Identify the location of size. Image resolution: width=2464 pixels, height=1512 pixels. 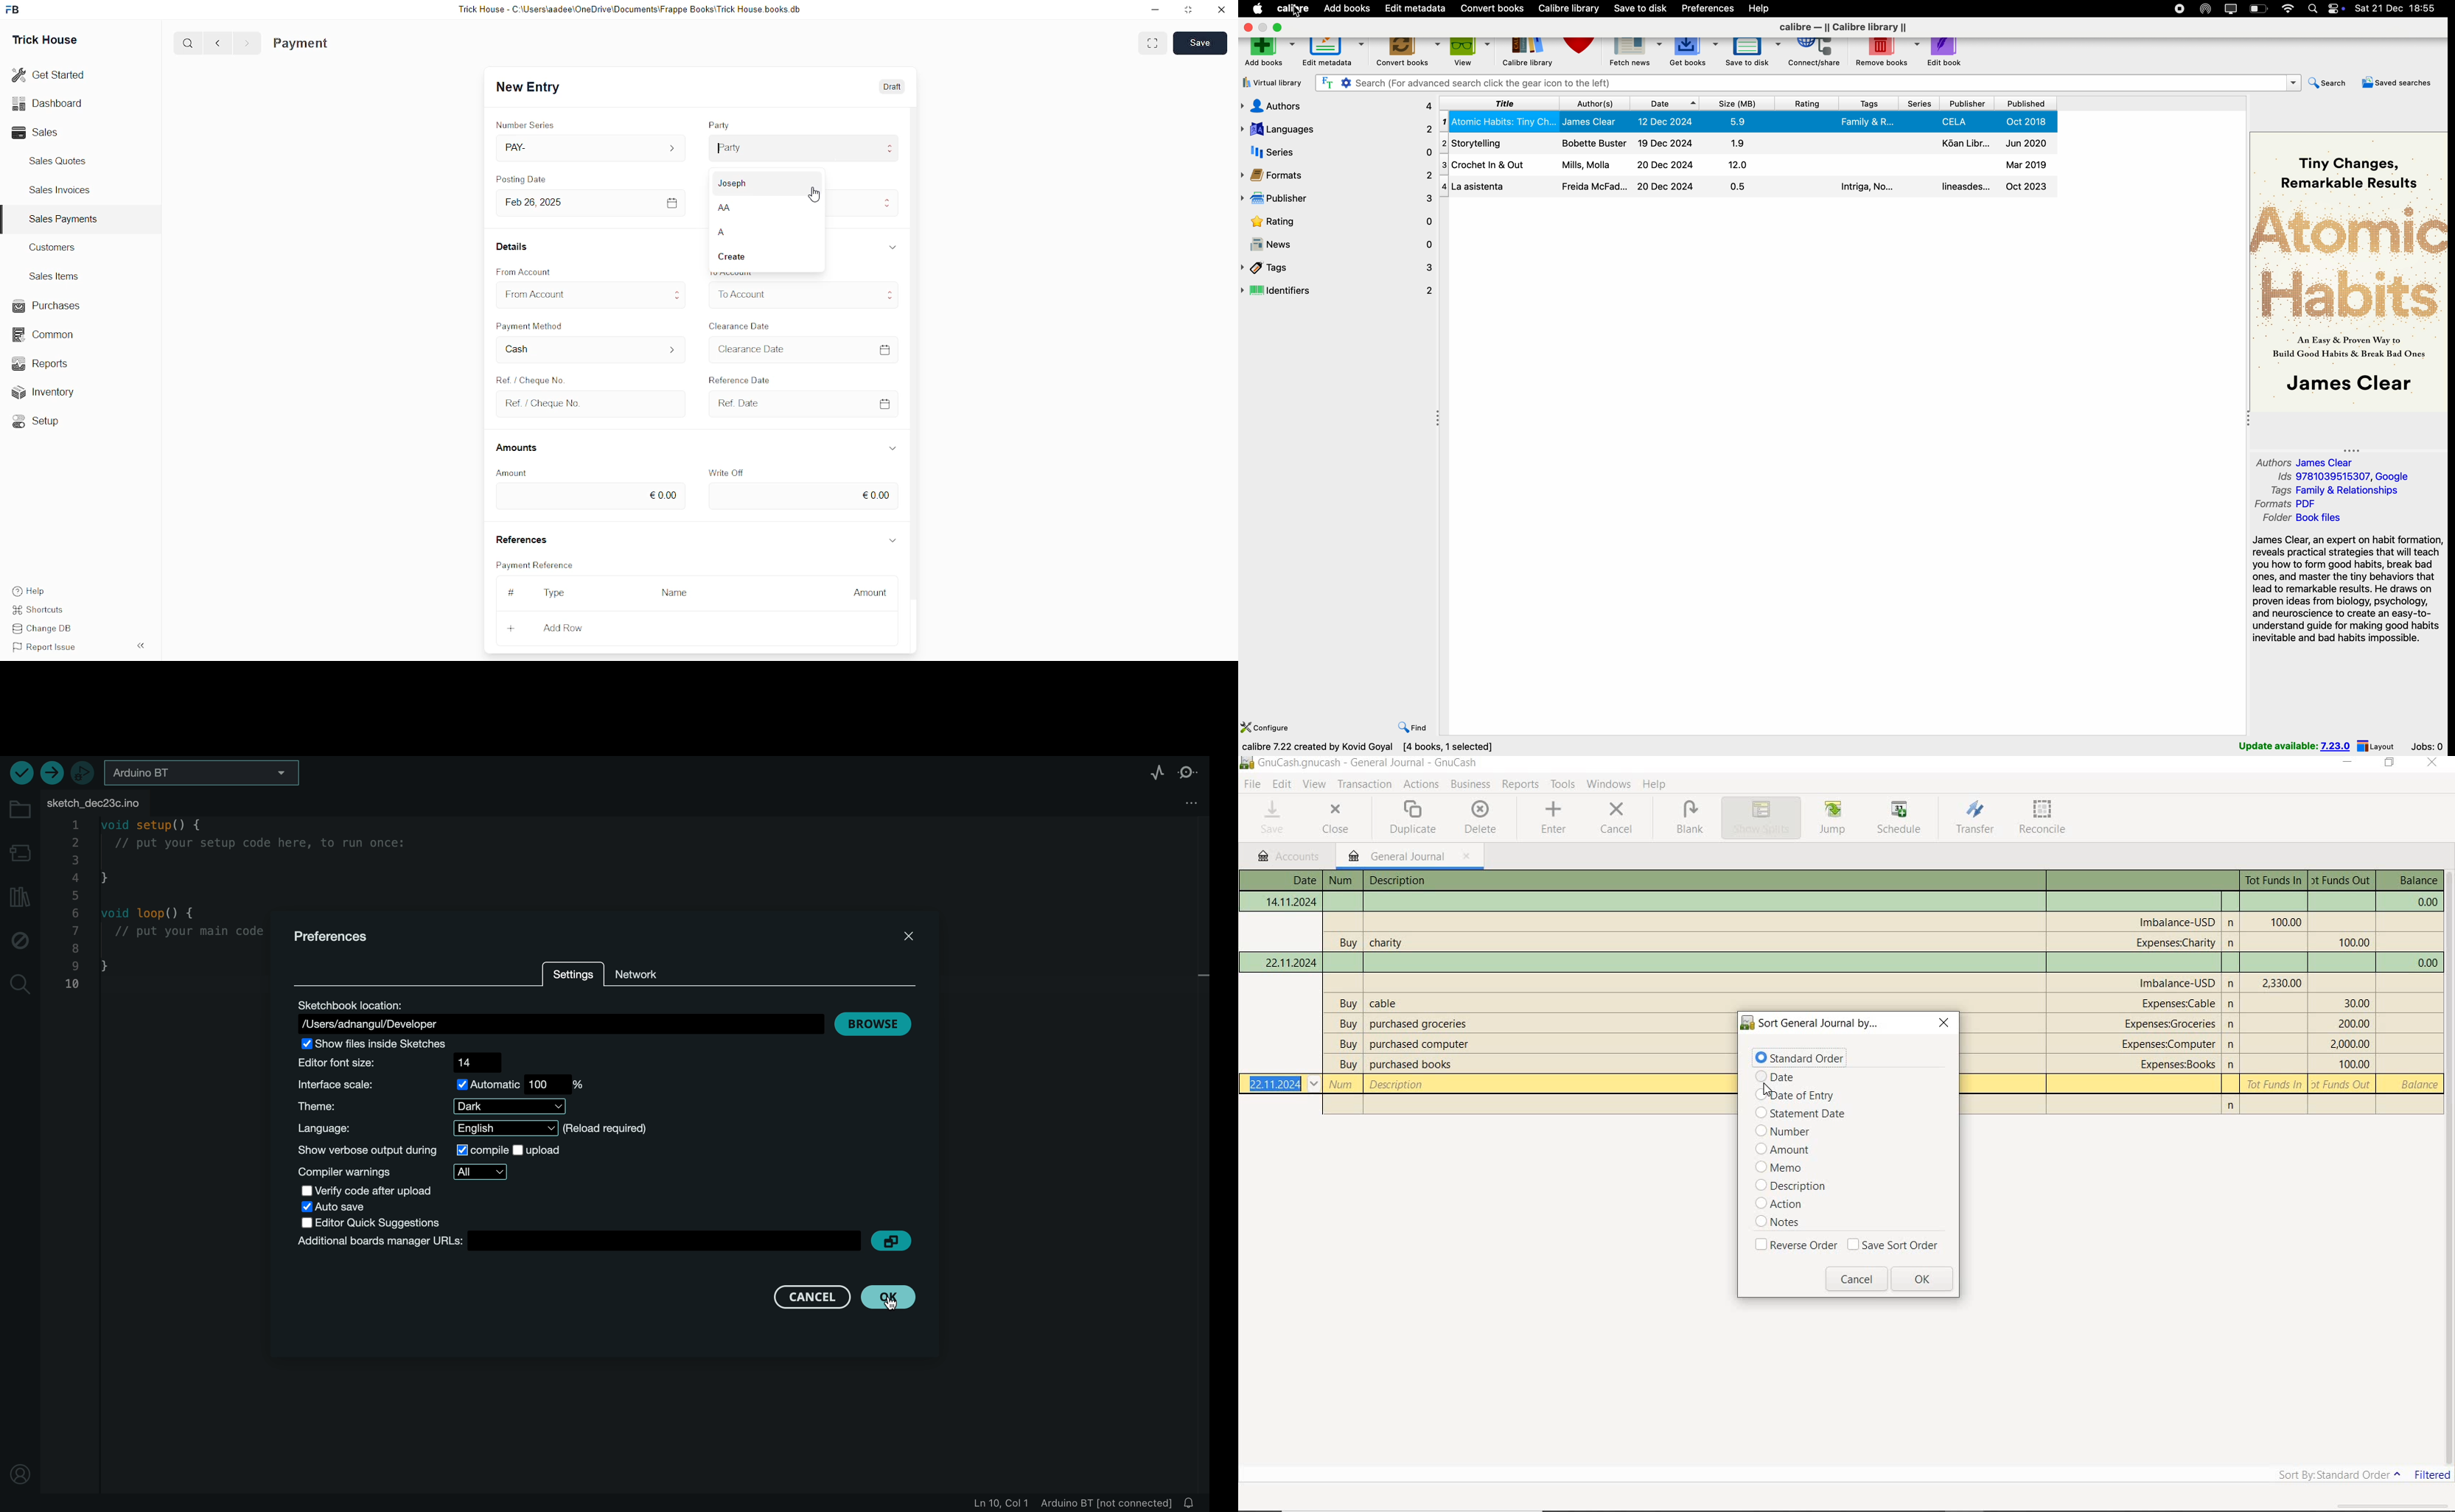
(1739, 104).